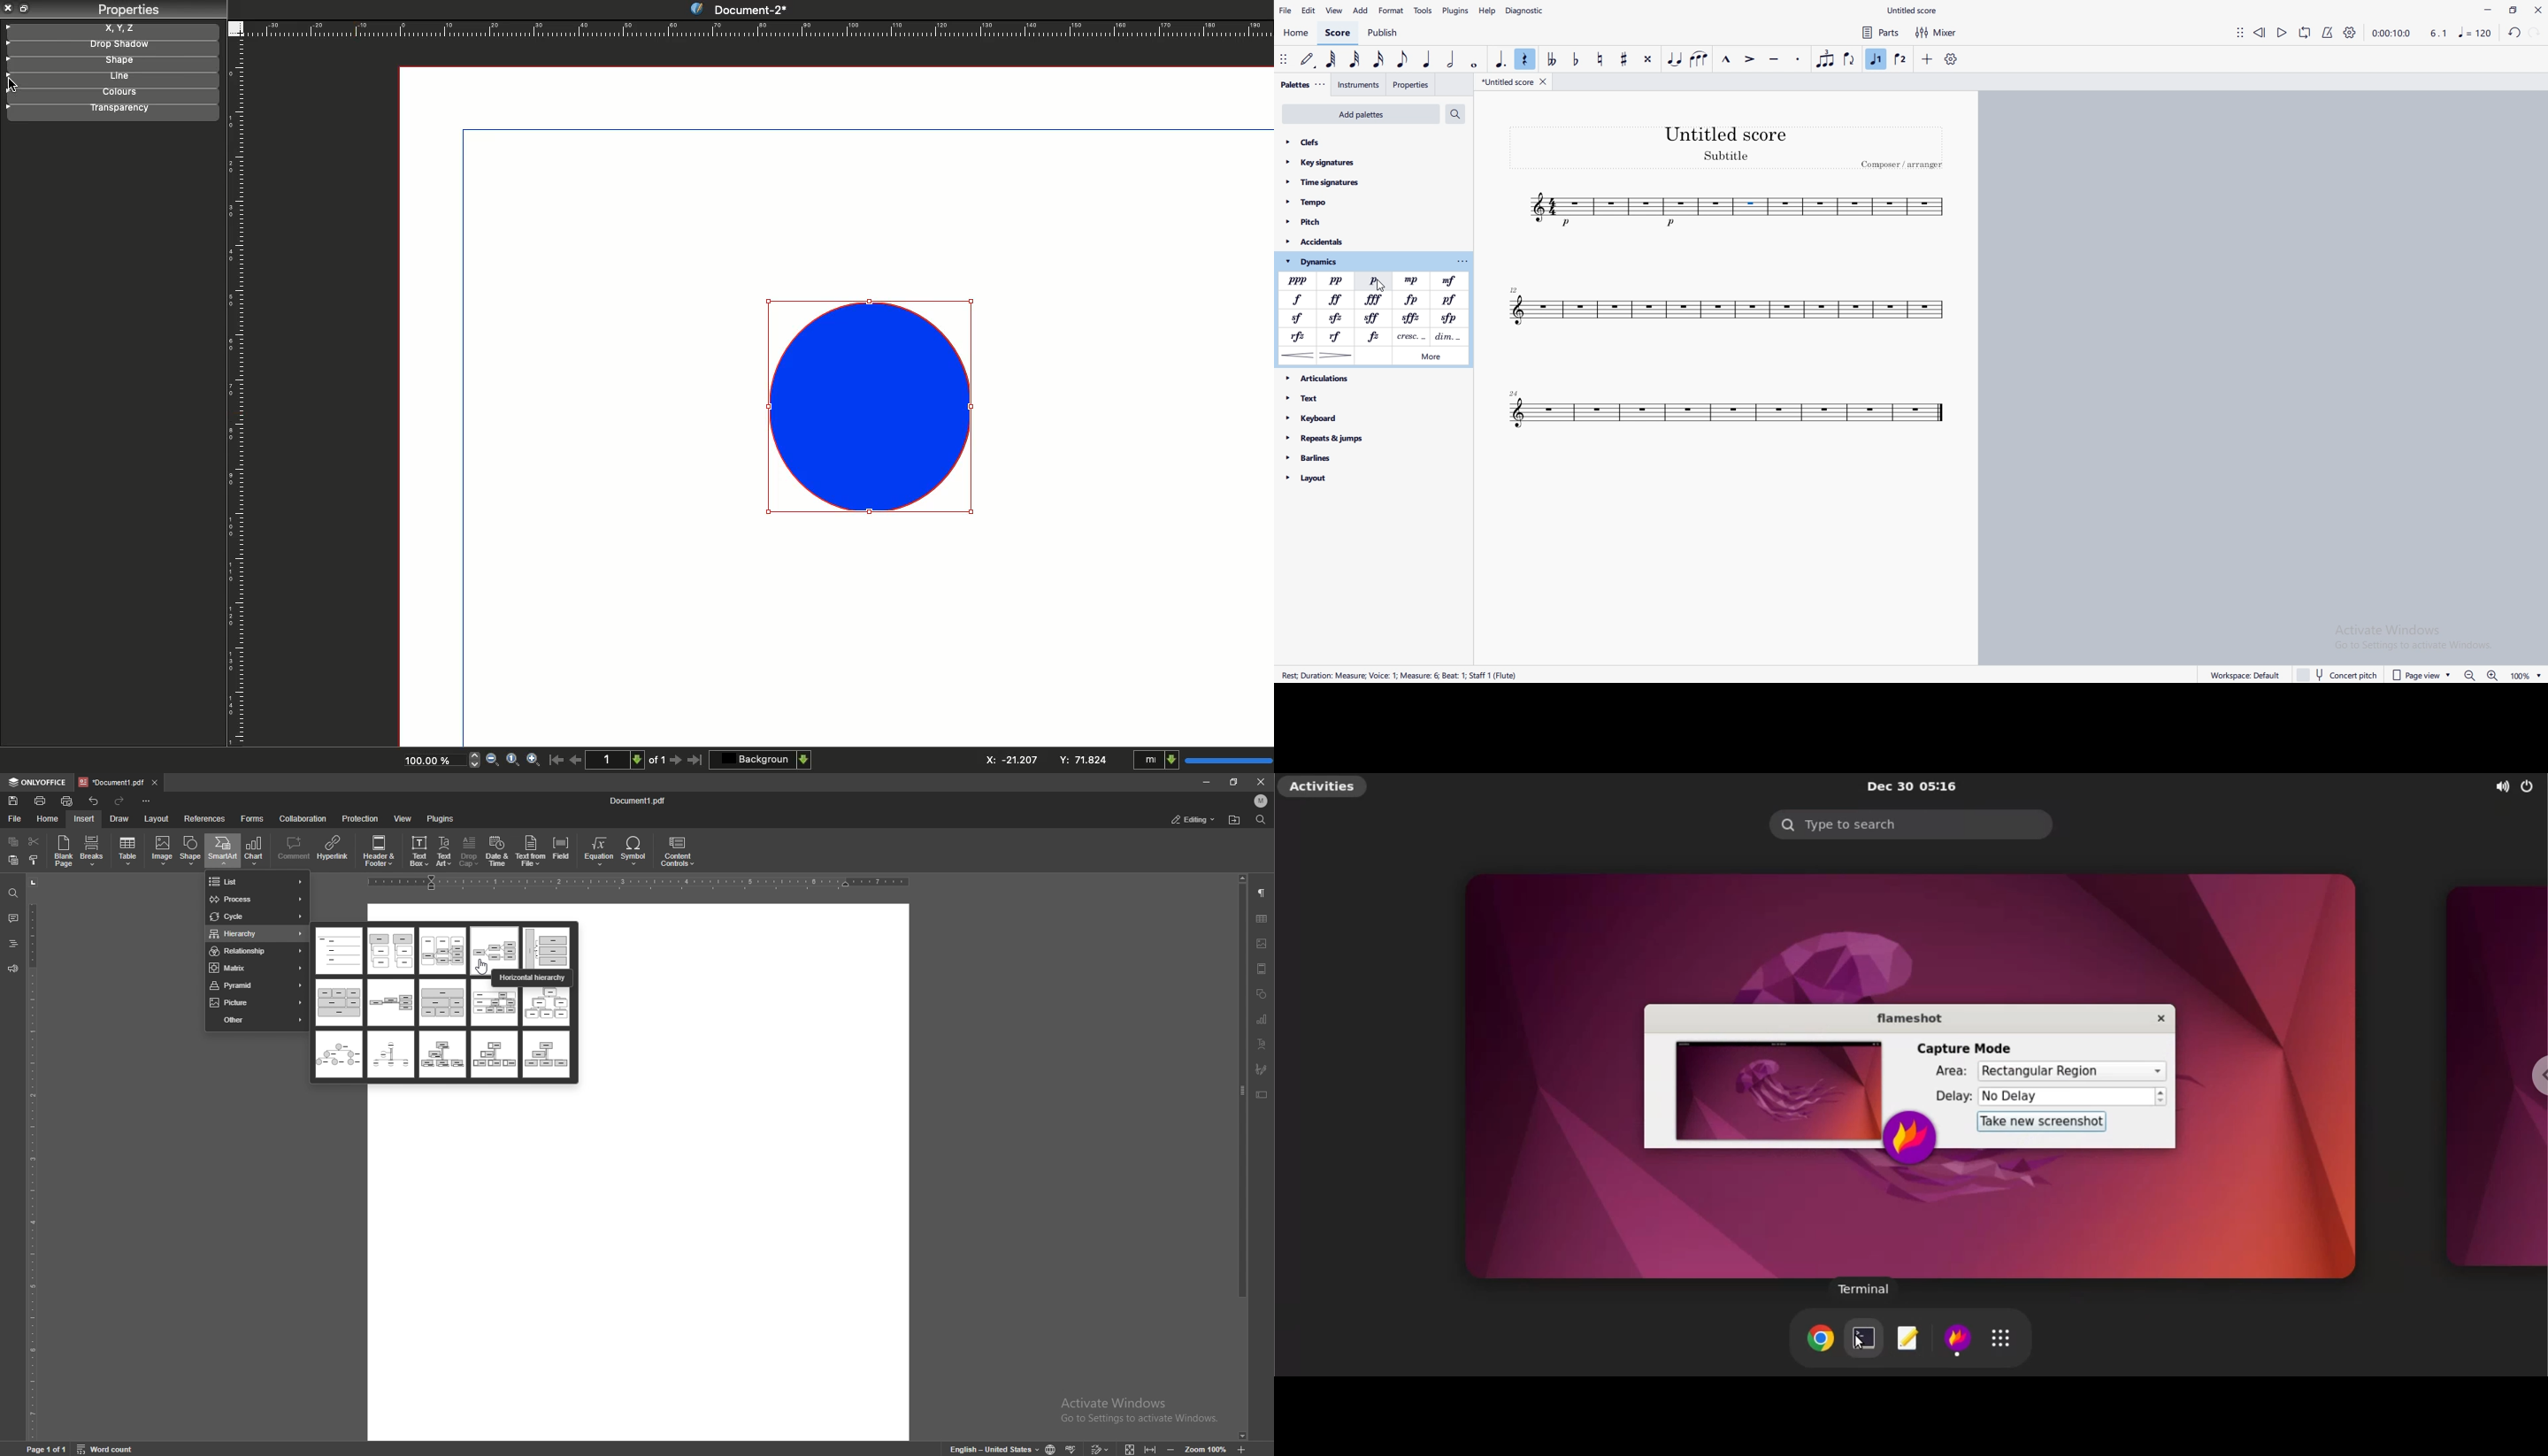 This screenshot has height=1456, width=2548. What do you see at coordinates (441, 1054) in the screenshot?
I see `hierarchy smart art` at bounding box center [441, 1054].